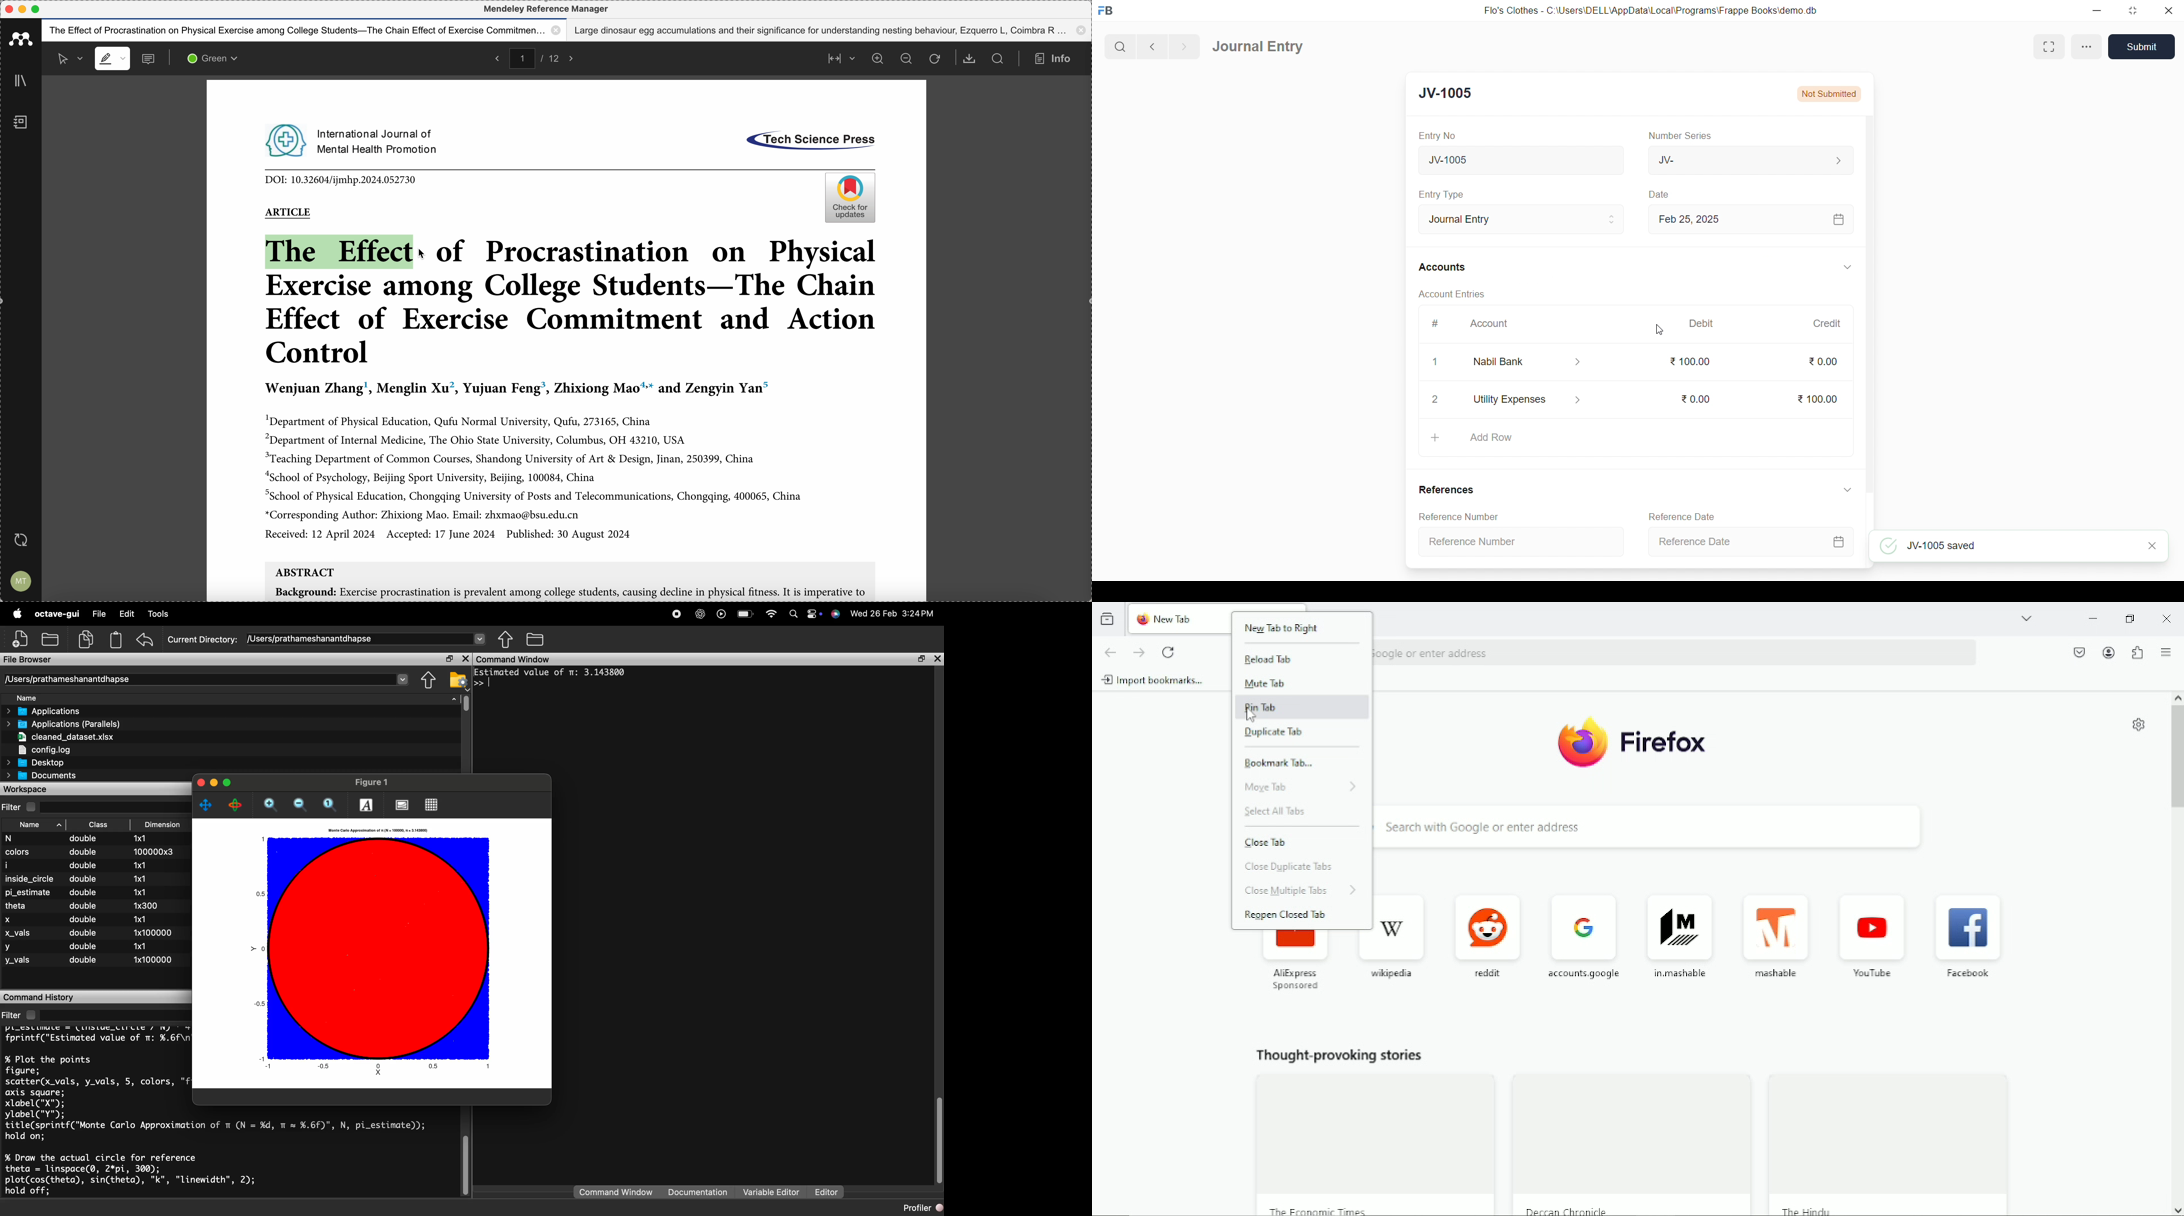 This screenshot has width=2184, height=1232. What do you see at coordinates (1781, 938) in the screenshot?
I see `mashable` at bounding box center [1781, 938].